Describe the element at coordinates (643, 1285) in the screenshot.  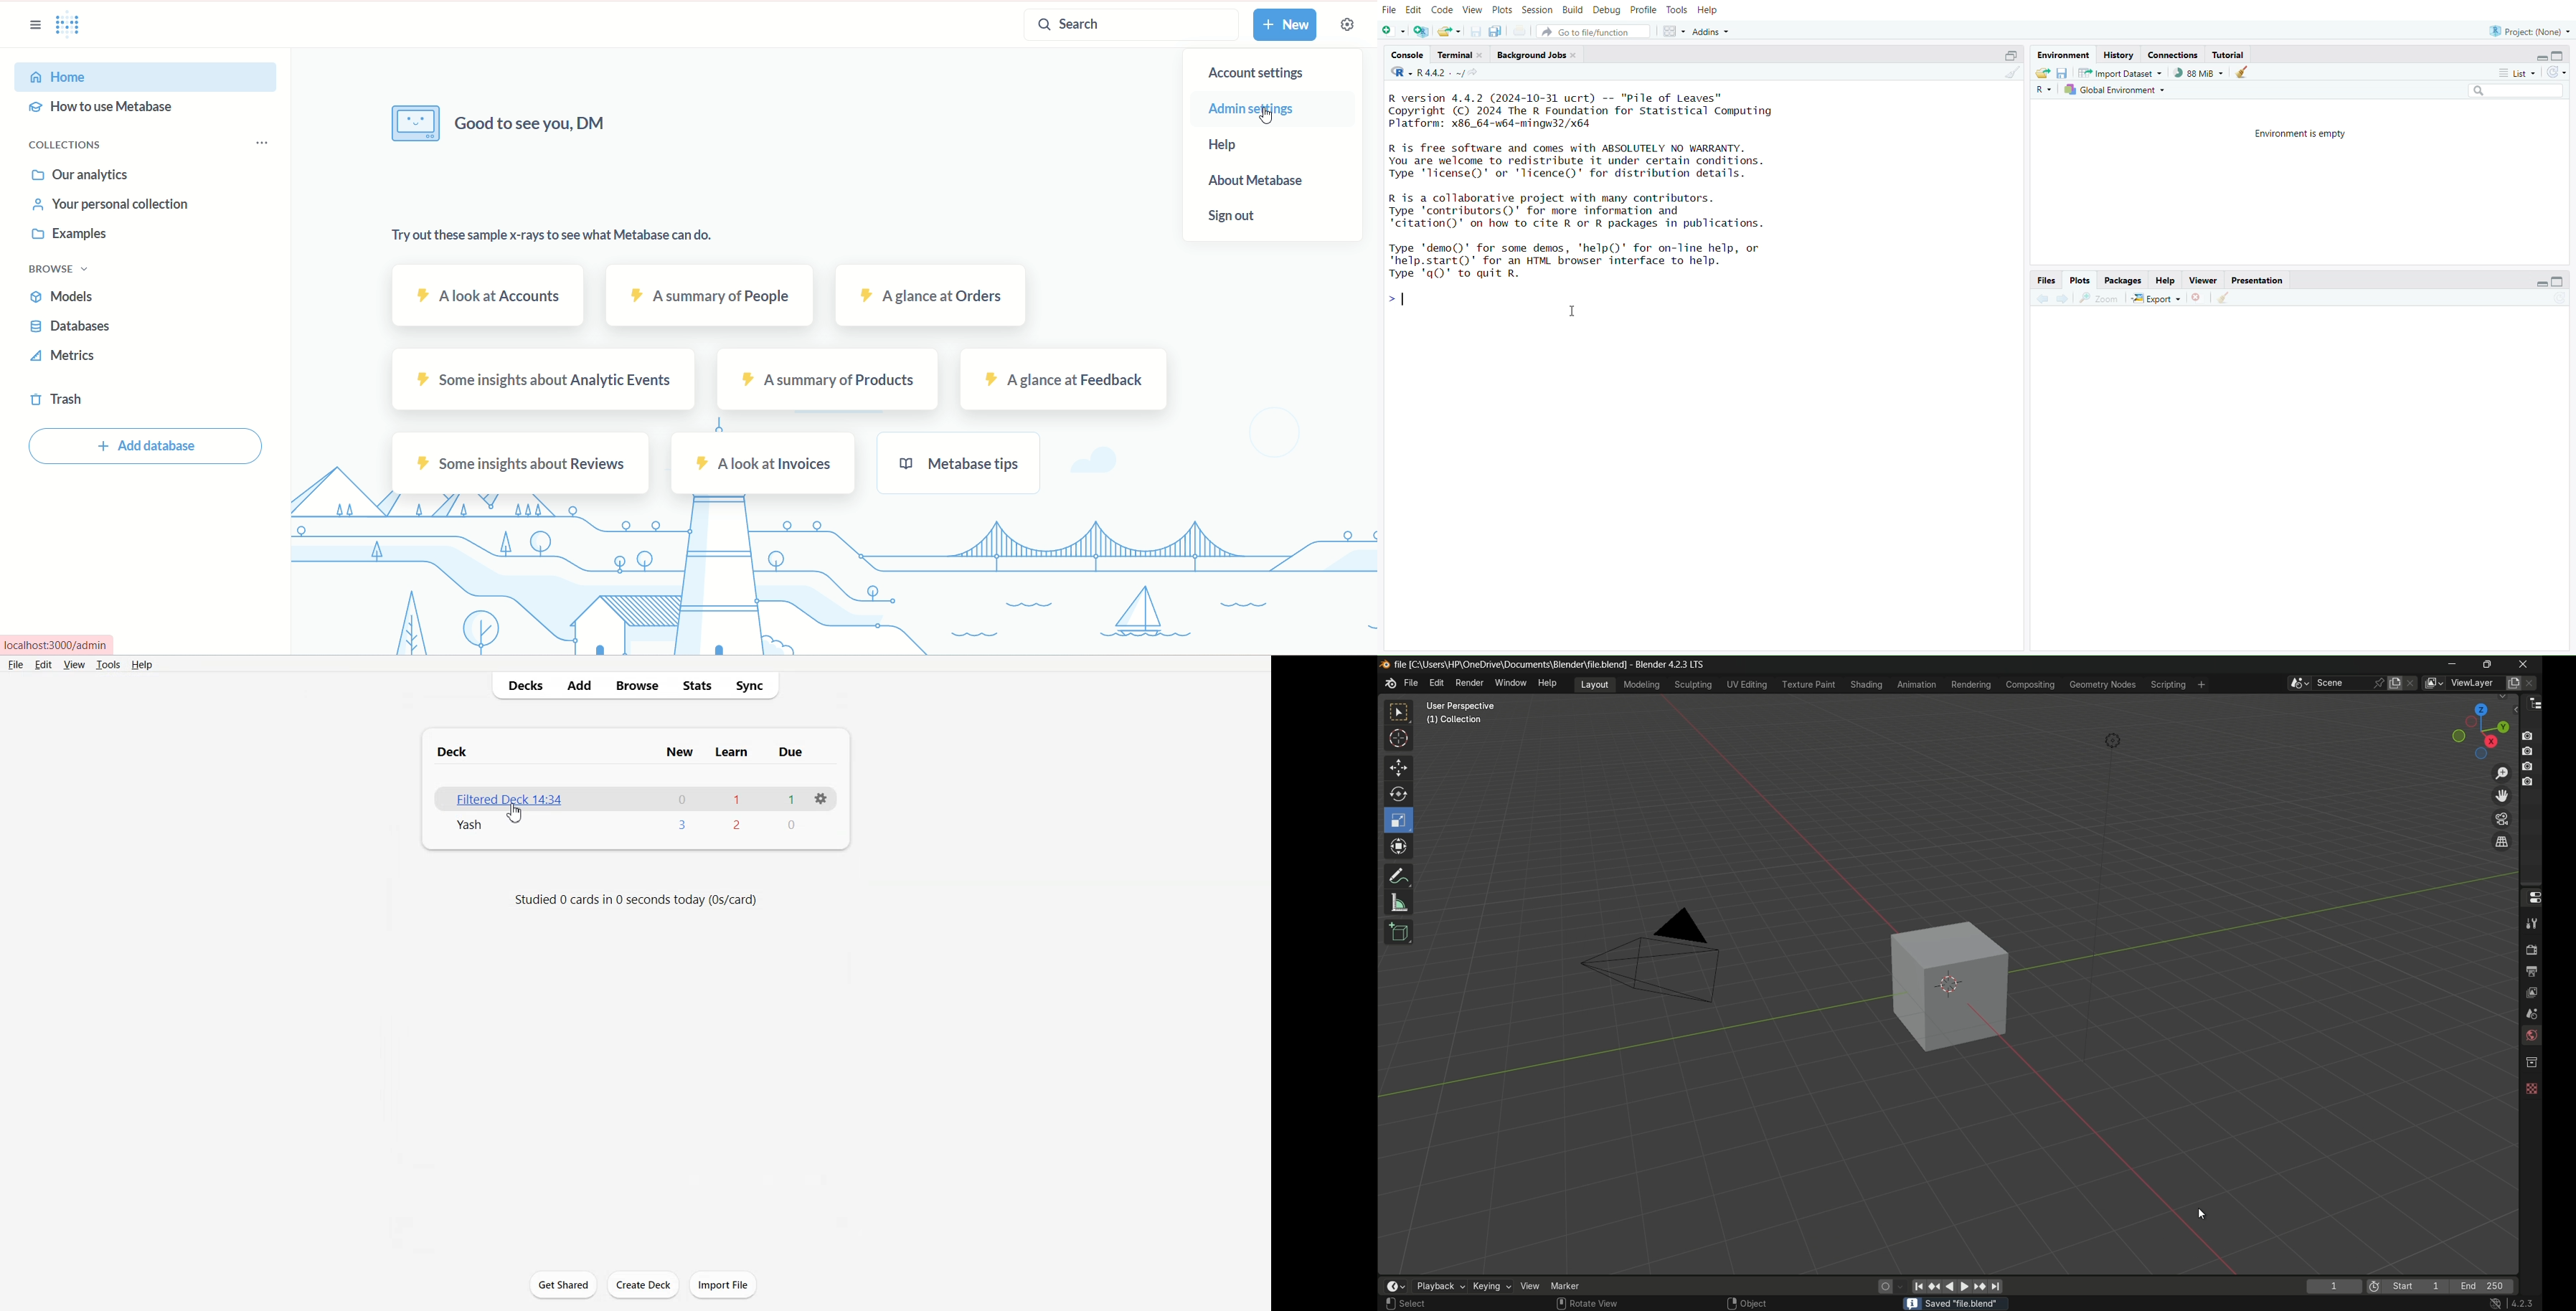
I see `Create Deck` at that location.